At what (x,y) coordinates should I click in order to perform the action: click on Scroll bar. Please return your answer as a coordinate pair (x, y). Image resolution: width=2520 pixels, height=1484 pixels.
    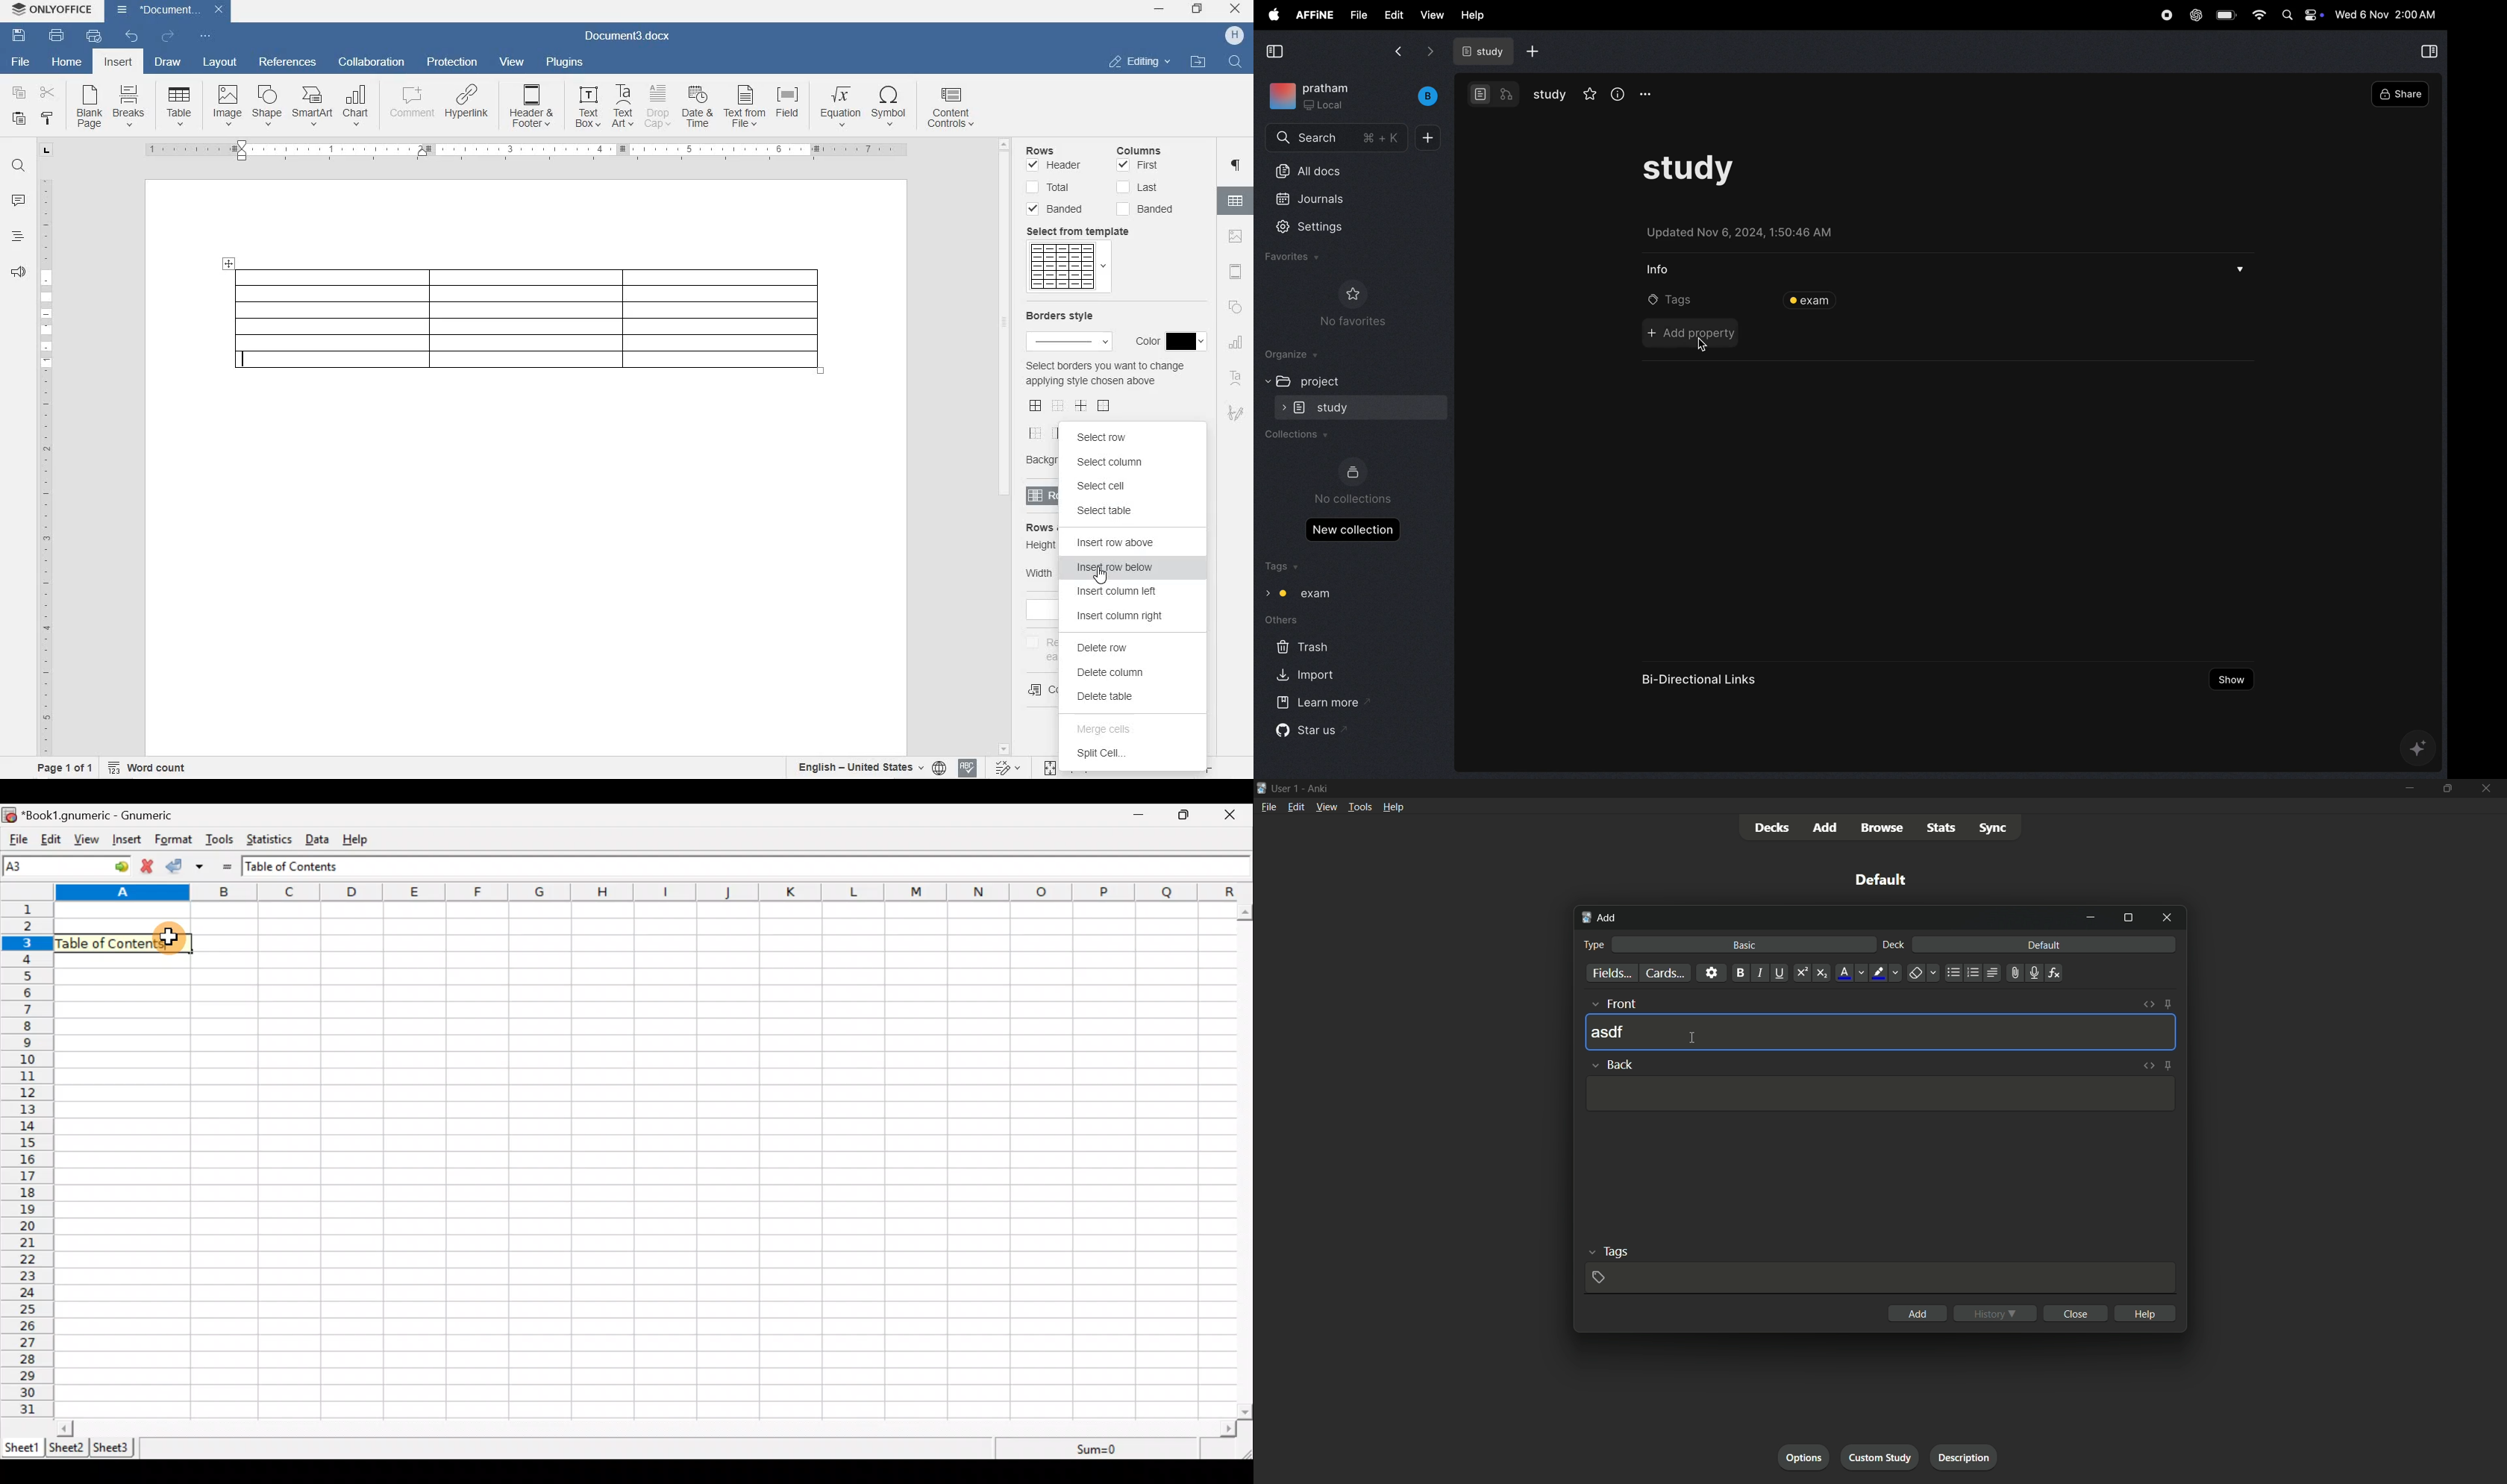
    Looking at the image, I should click on (647, 1428).